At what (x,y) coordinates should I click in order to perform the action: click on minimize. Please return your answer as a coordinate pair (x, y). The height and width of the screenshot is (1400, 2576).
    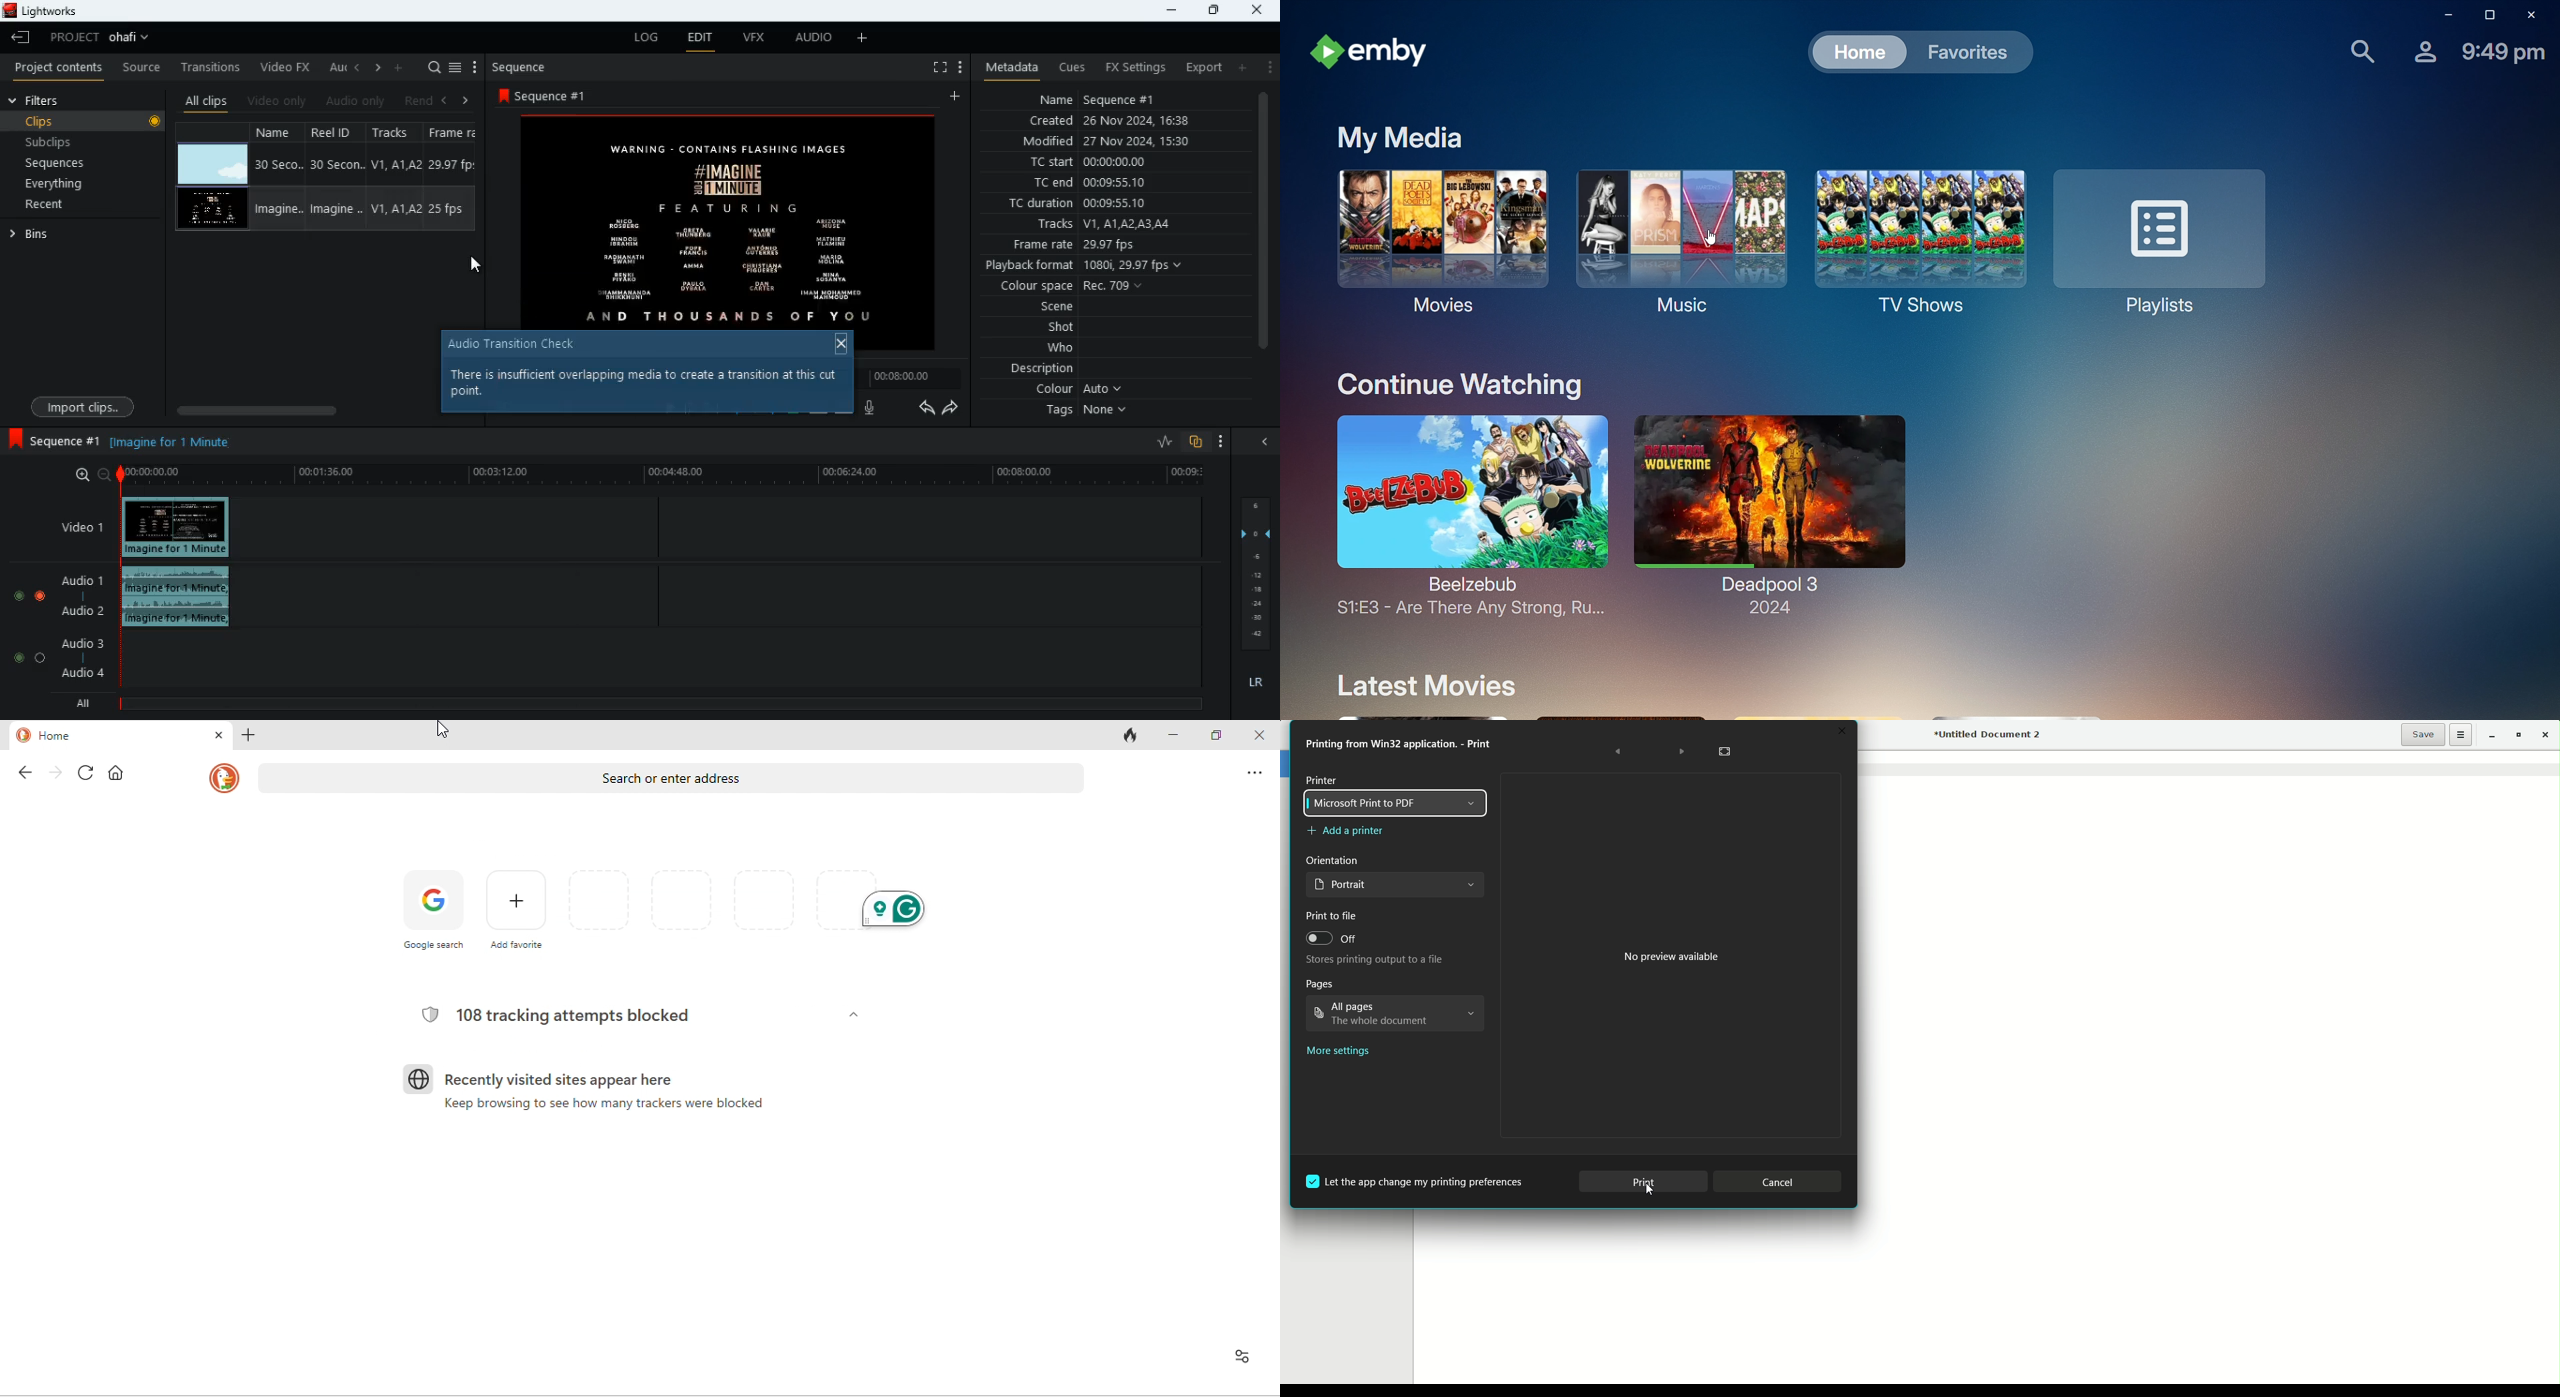
    Looking at the image, I should click on (1171, 735).